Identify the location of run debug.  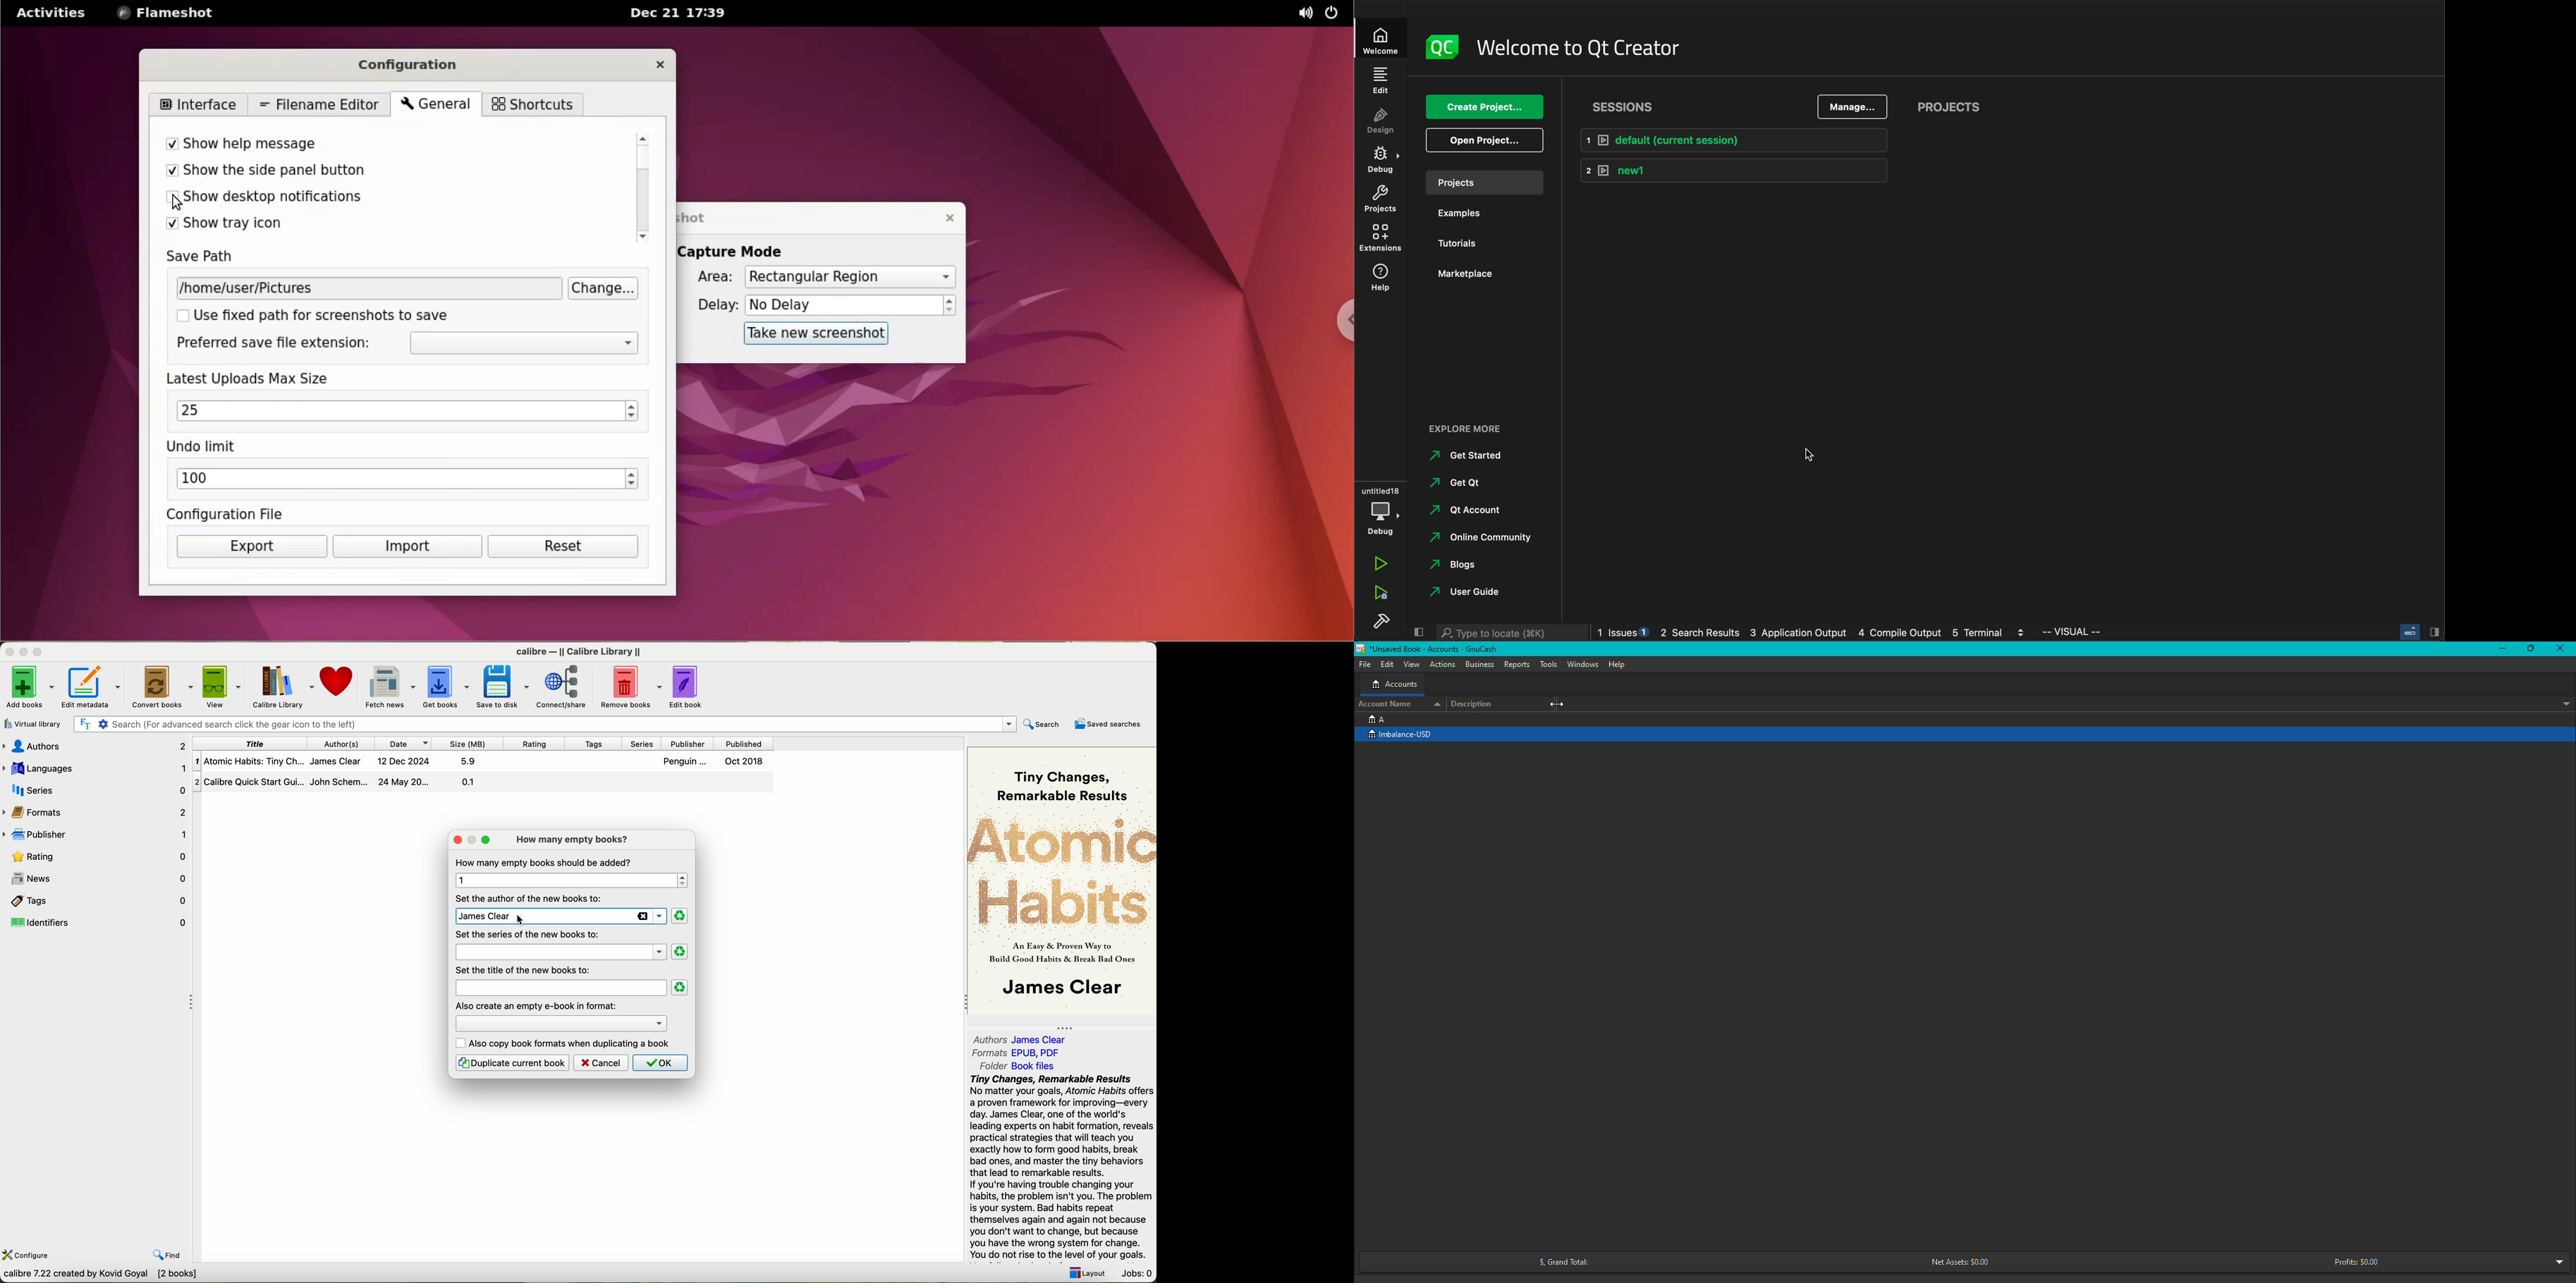
(1380, 590).